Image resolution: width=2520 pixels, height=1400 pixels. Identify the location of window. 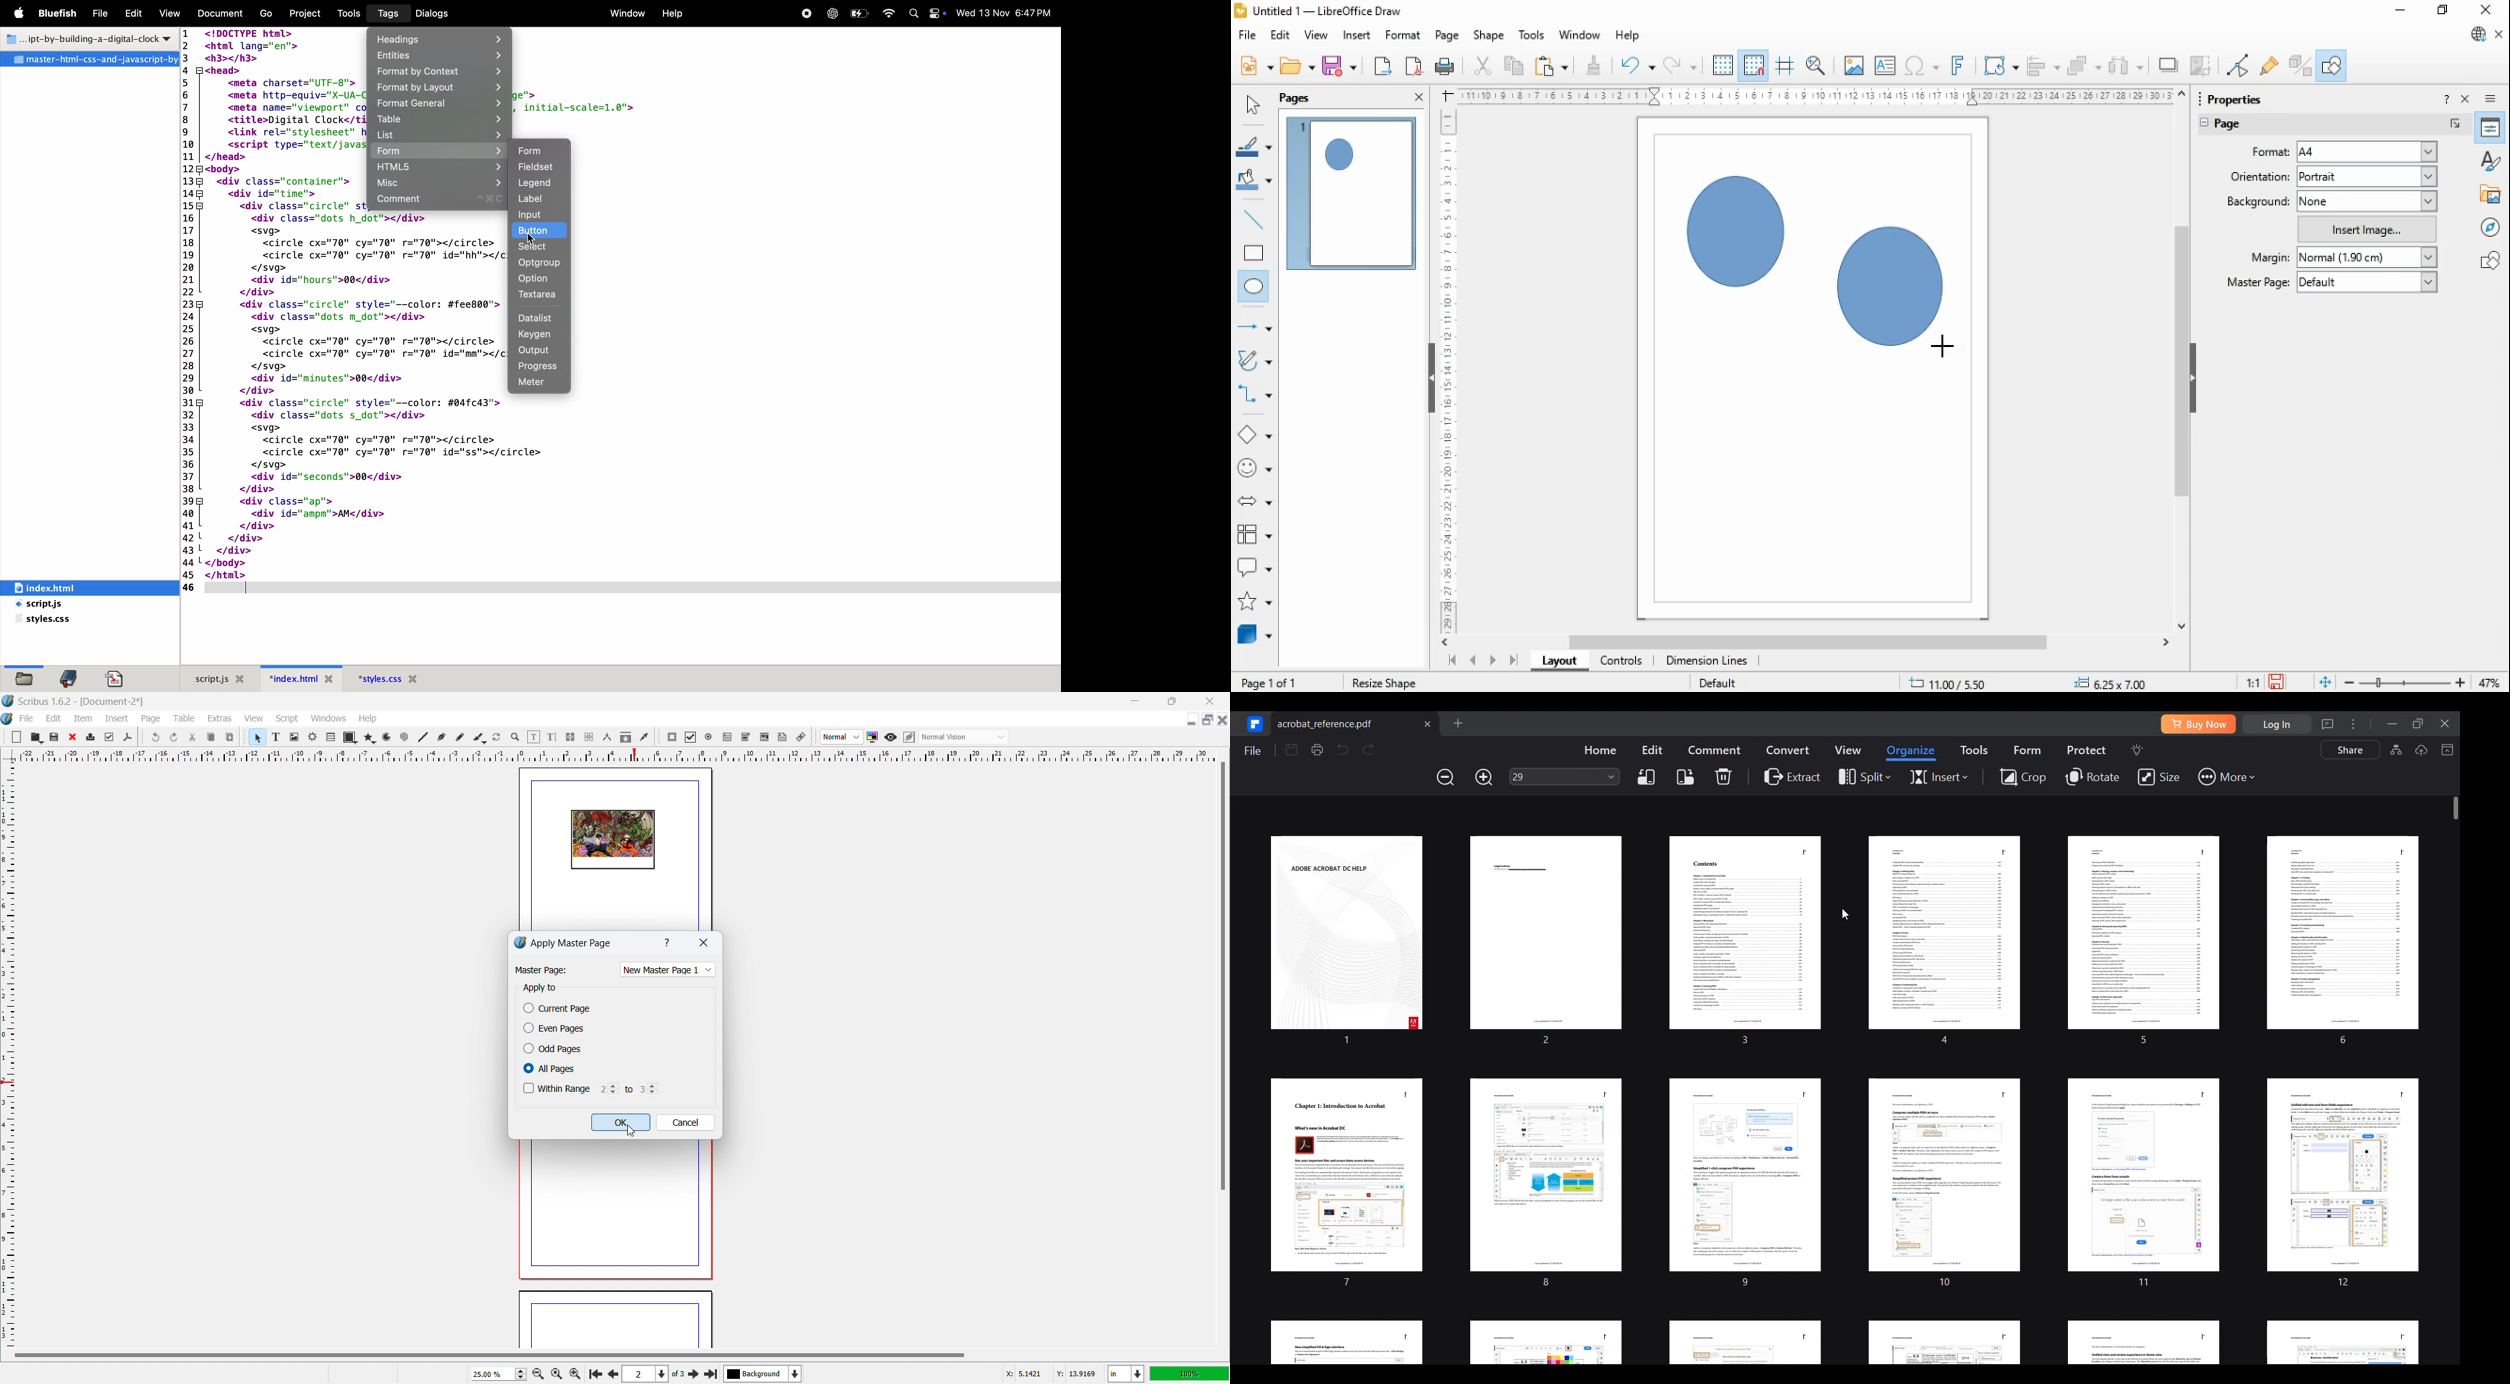
(1580, 35).